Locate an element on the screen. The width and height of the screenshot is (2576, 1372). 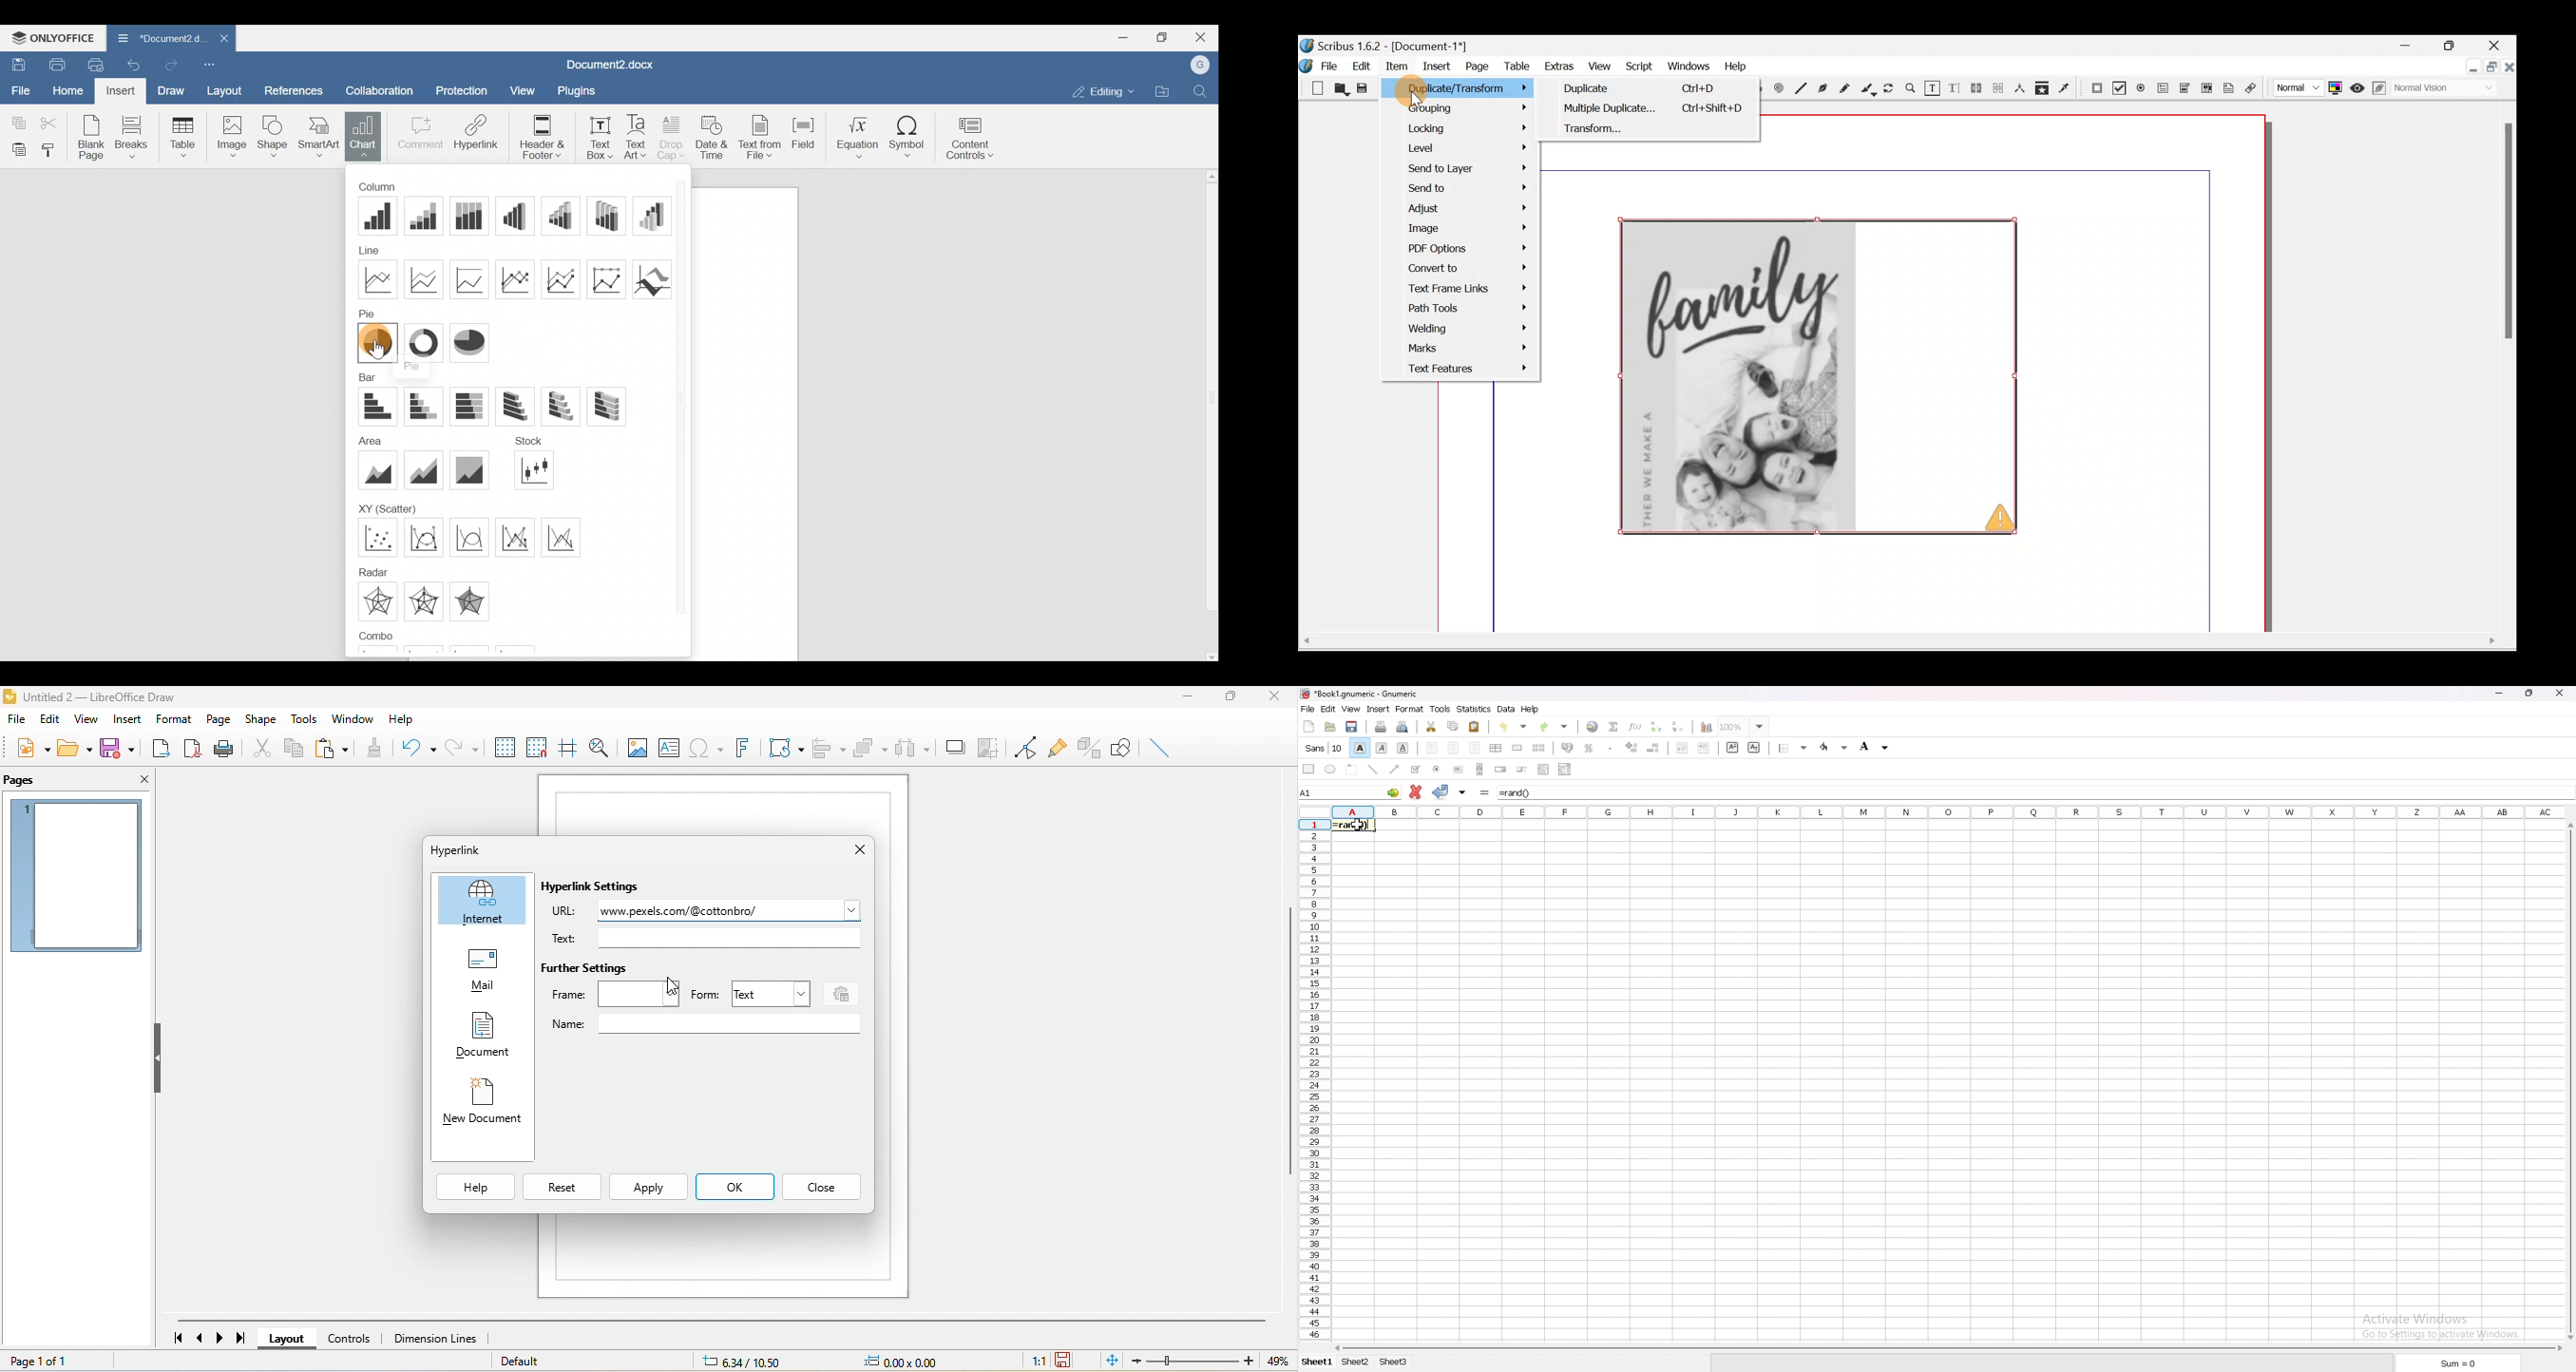
tools is located at coordinates (303, 719).